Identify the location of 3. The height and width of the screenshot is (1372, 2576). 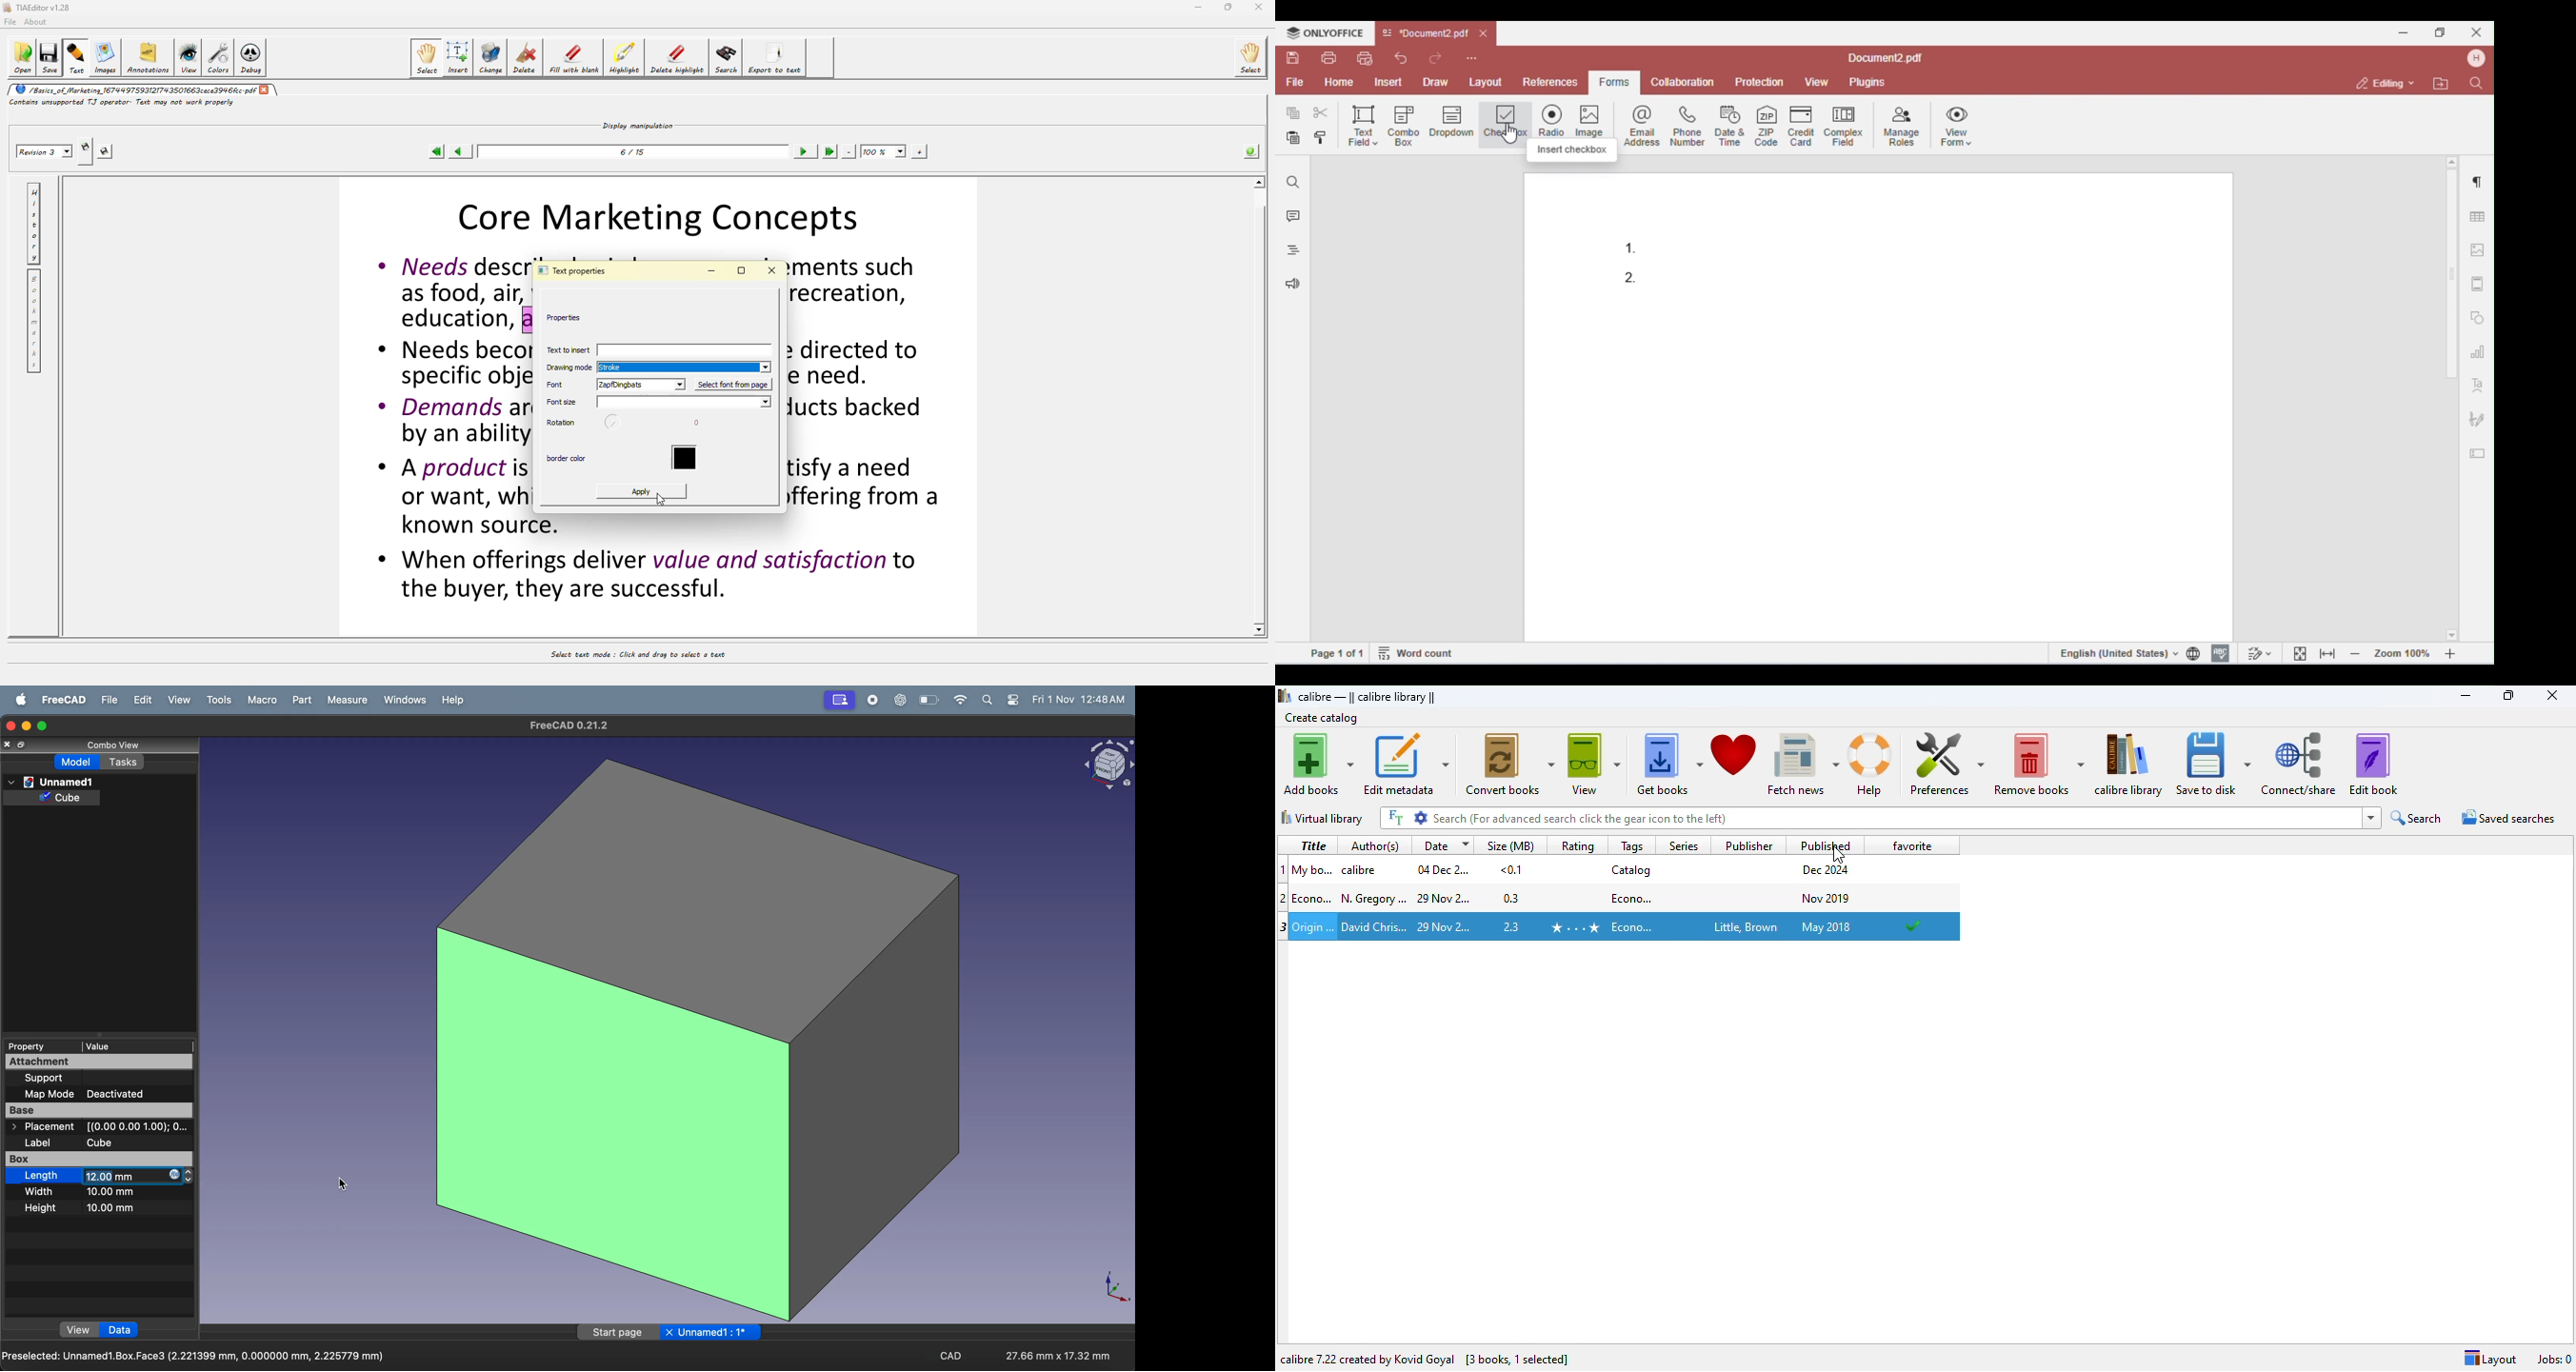
(1284, 927).